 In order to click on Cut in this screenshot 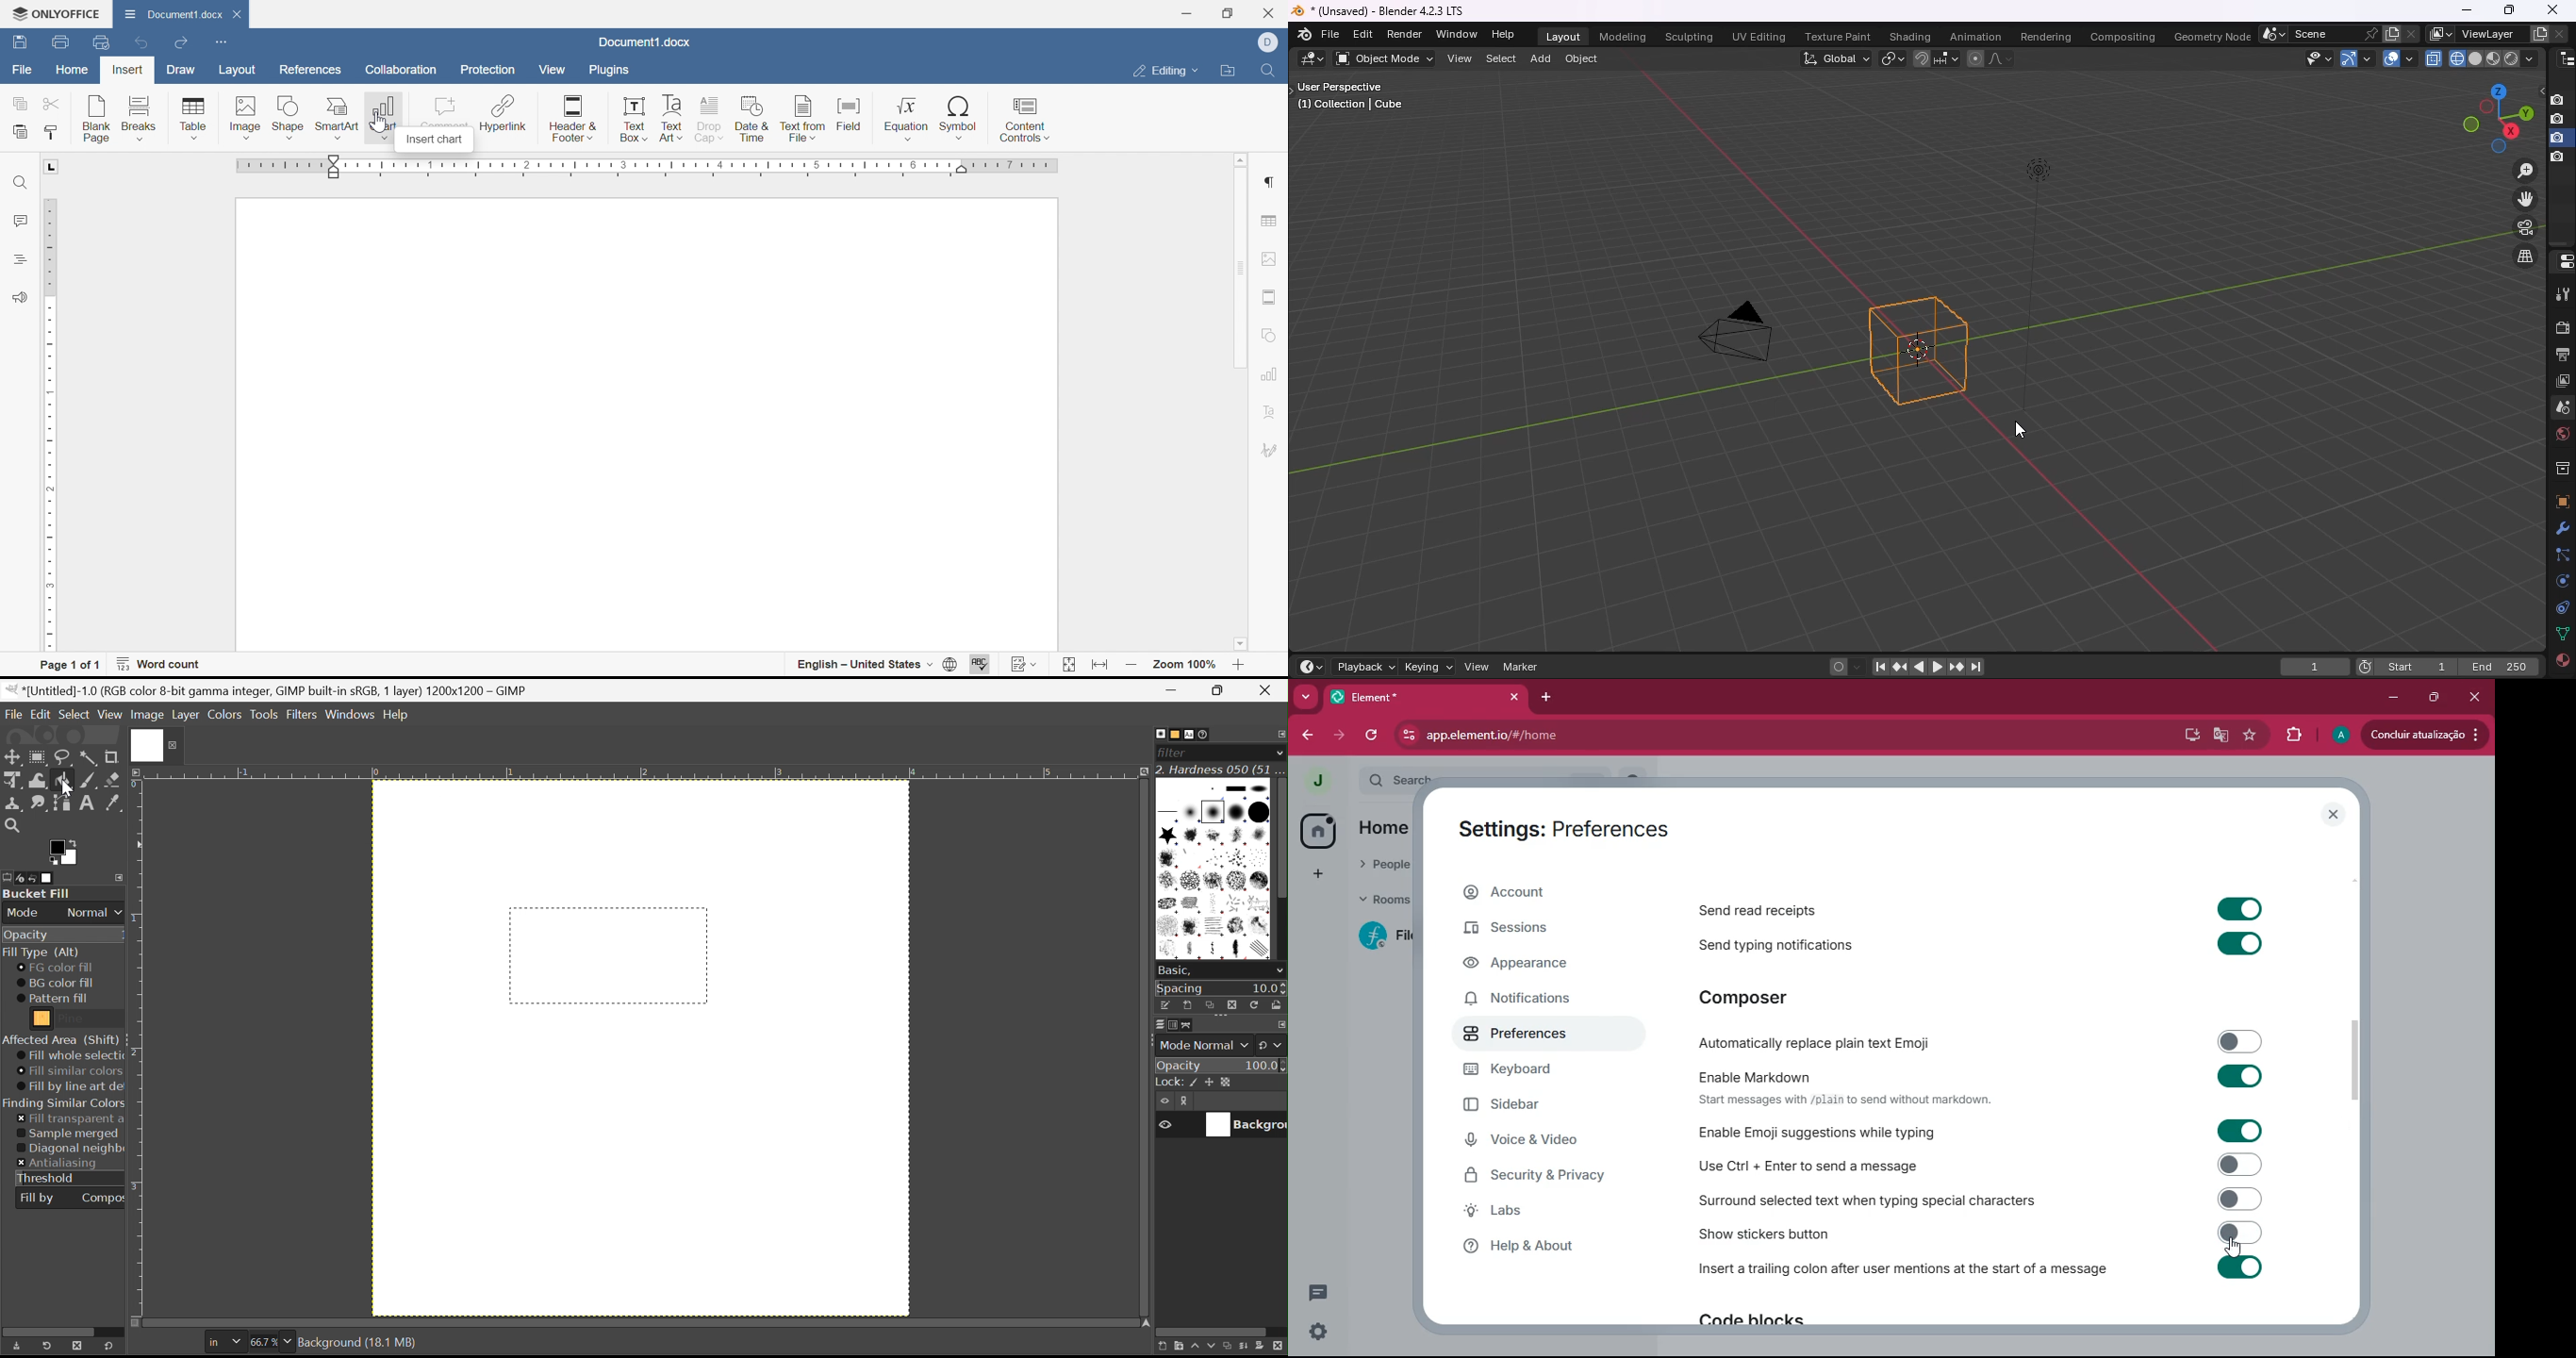, I will do `click(54, 103)`.